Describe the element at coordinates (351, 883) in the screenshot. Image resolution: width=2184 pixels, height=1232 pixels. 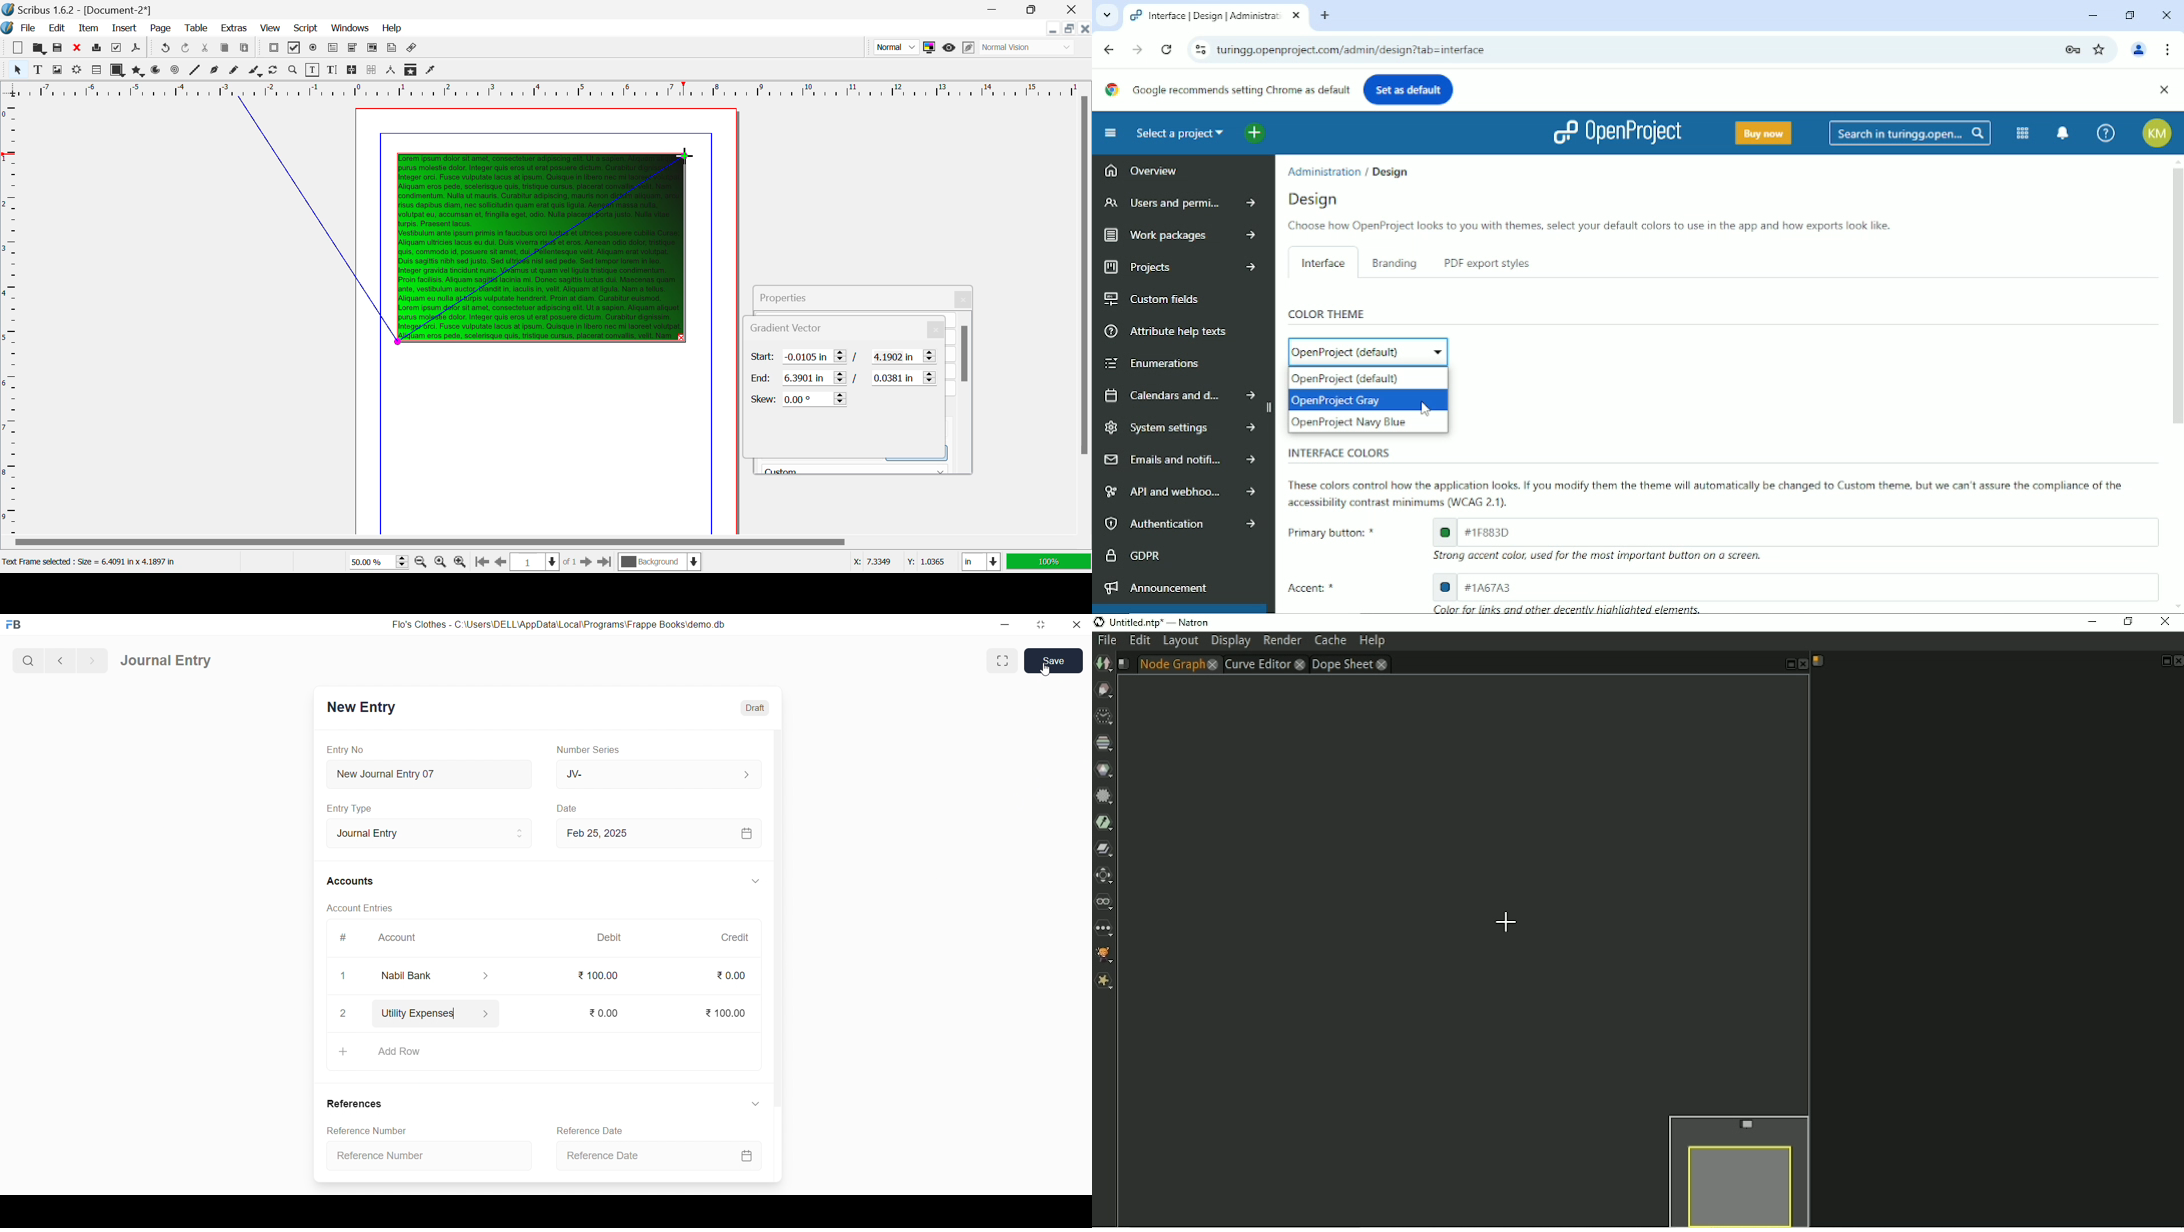
I see `Accounts` at that location.